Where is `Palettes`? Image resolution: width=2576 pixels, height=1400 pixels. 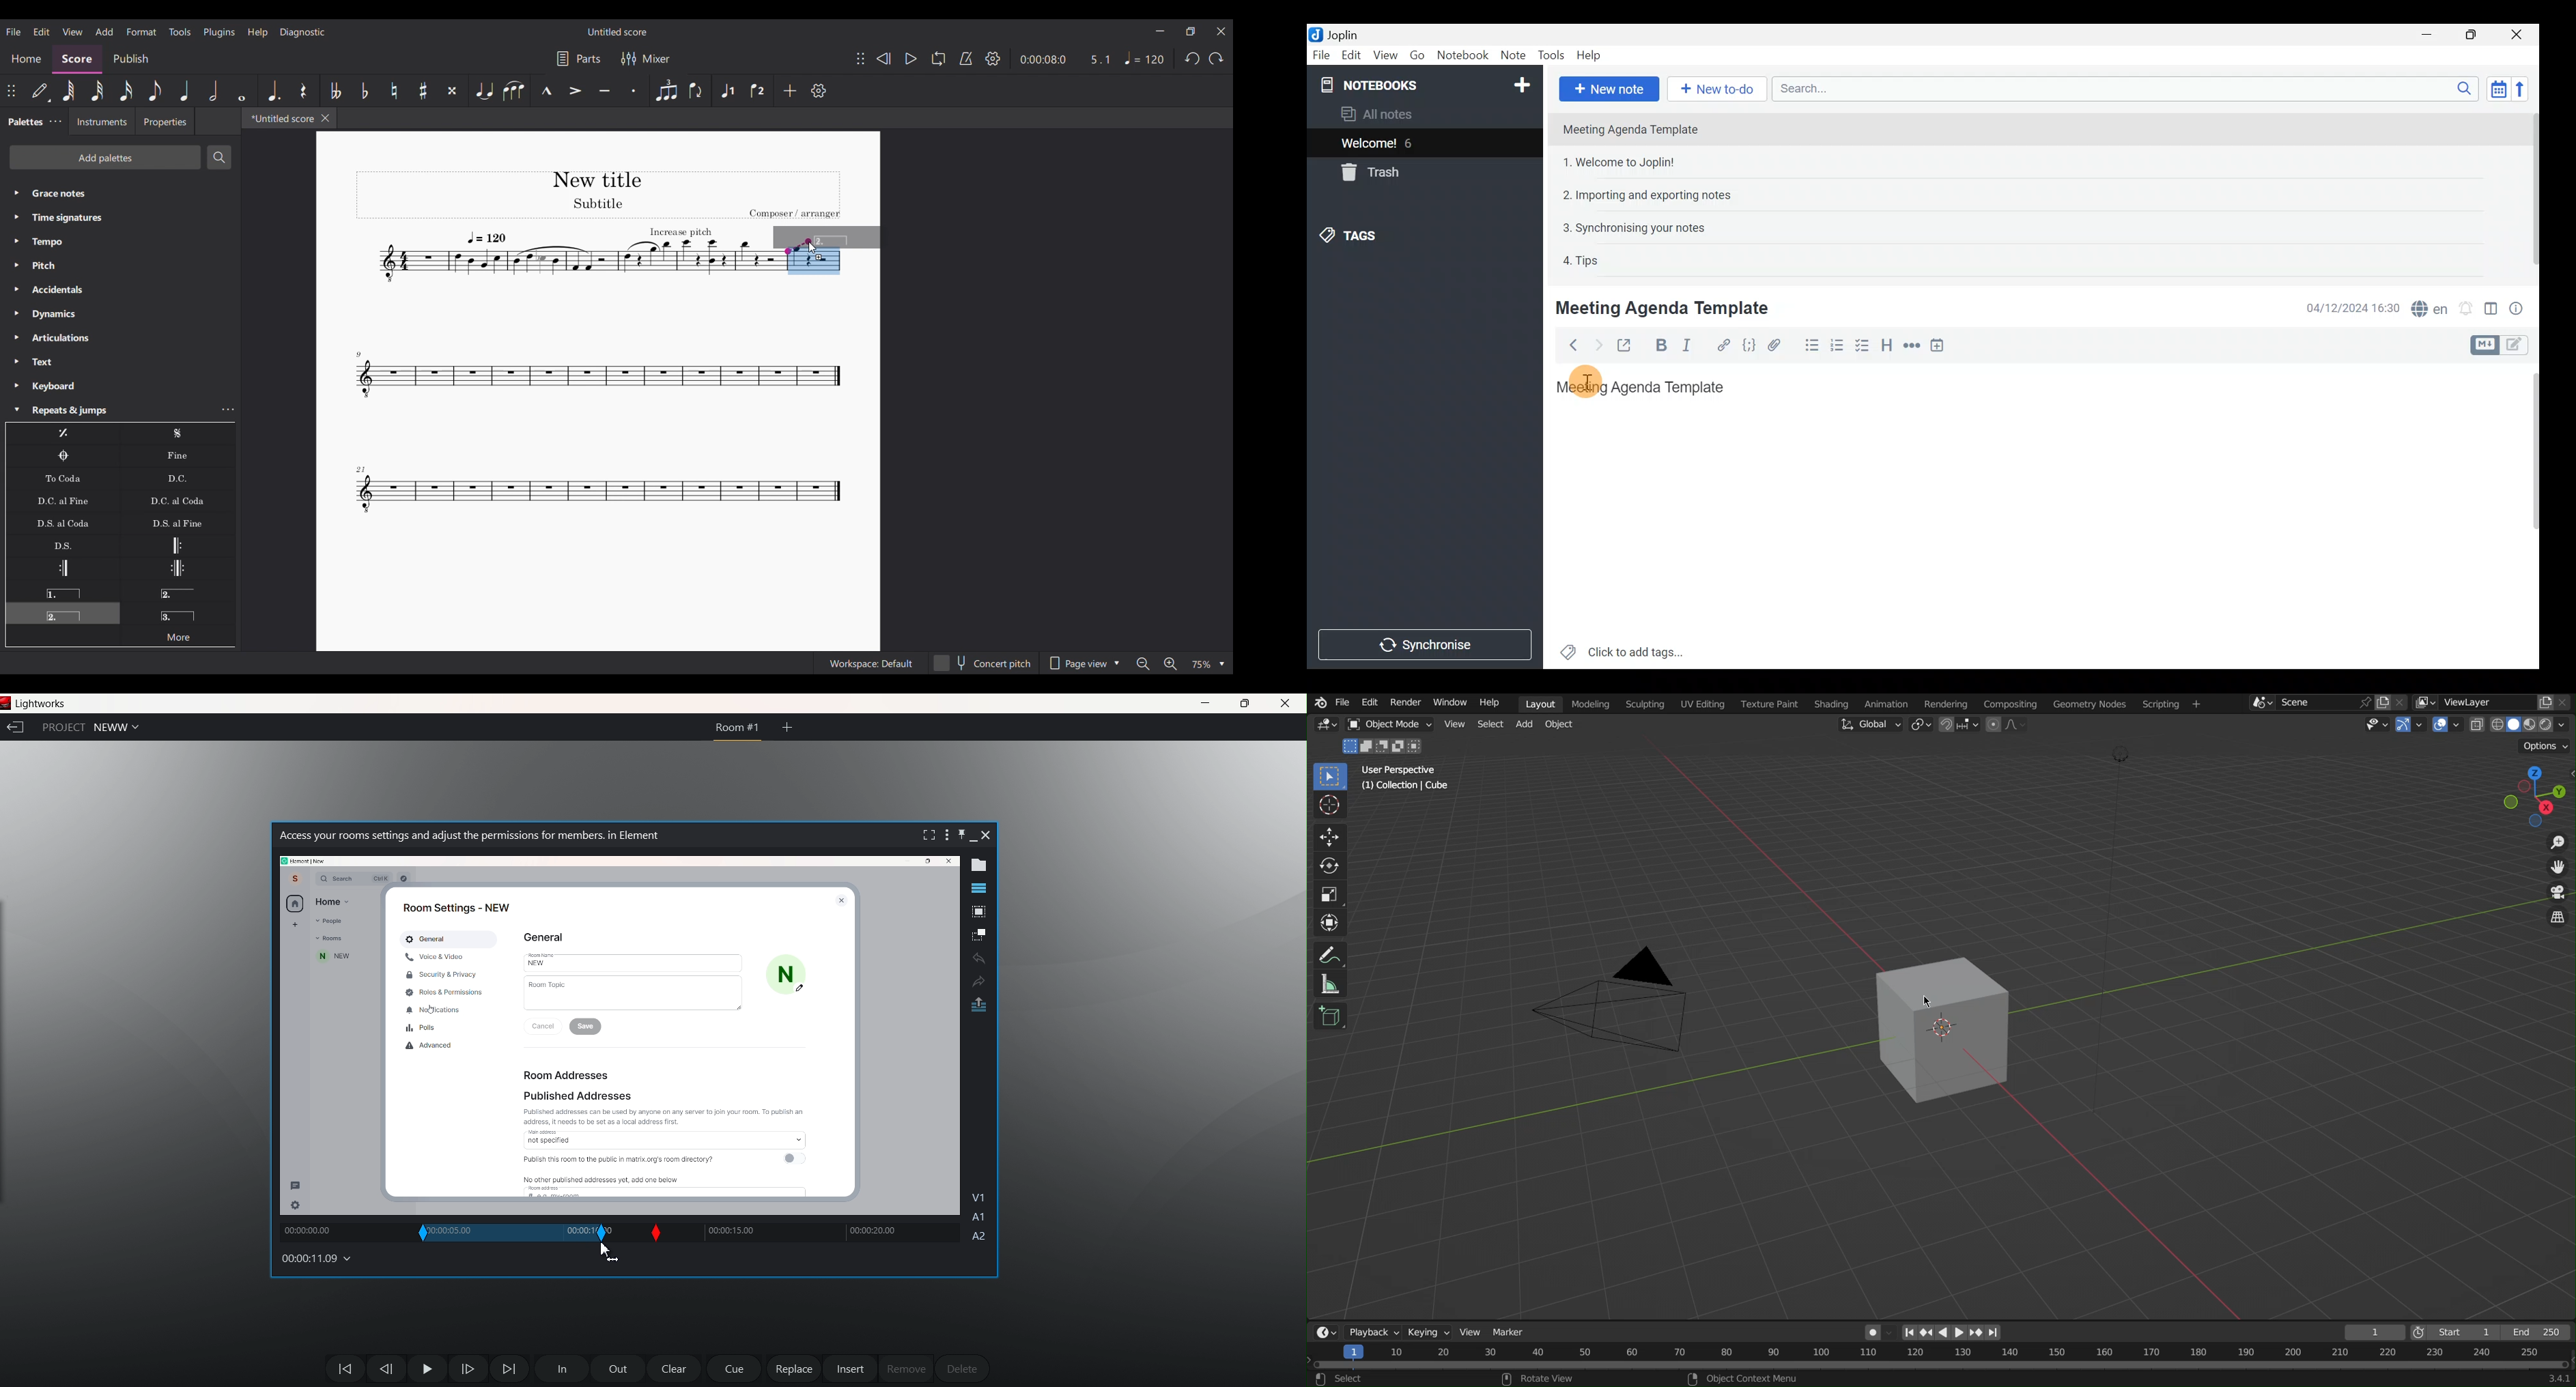 Palettes is located at coordinates (24, 122).